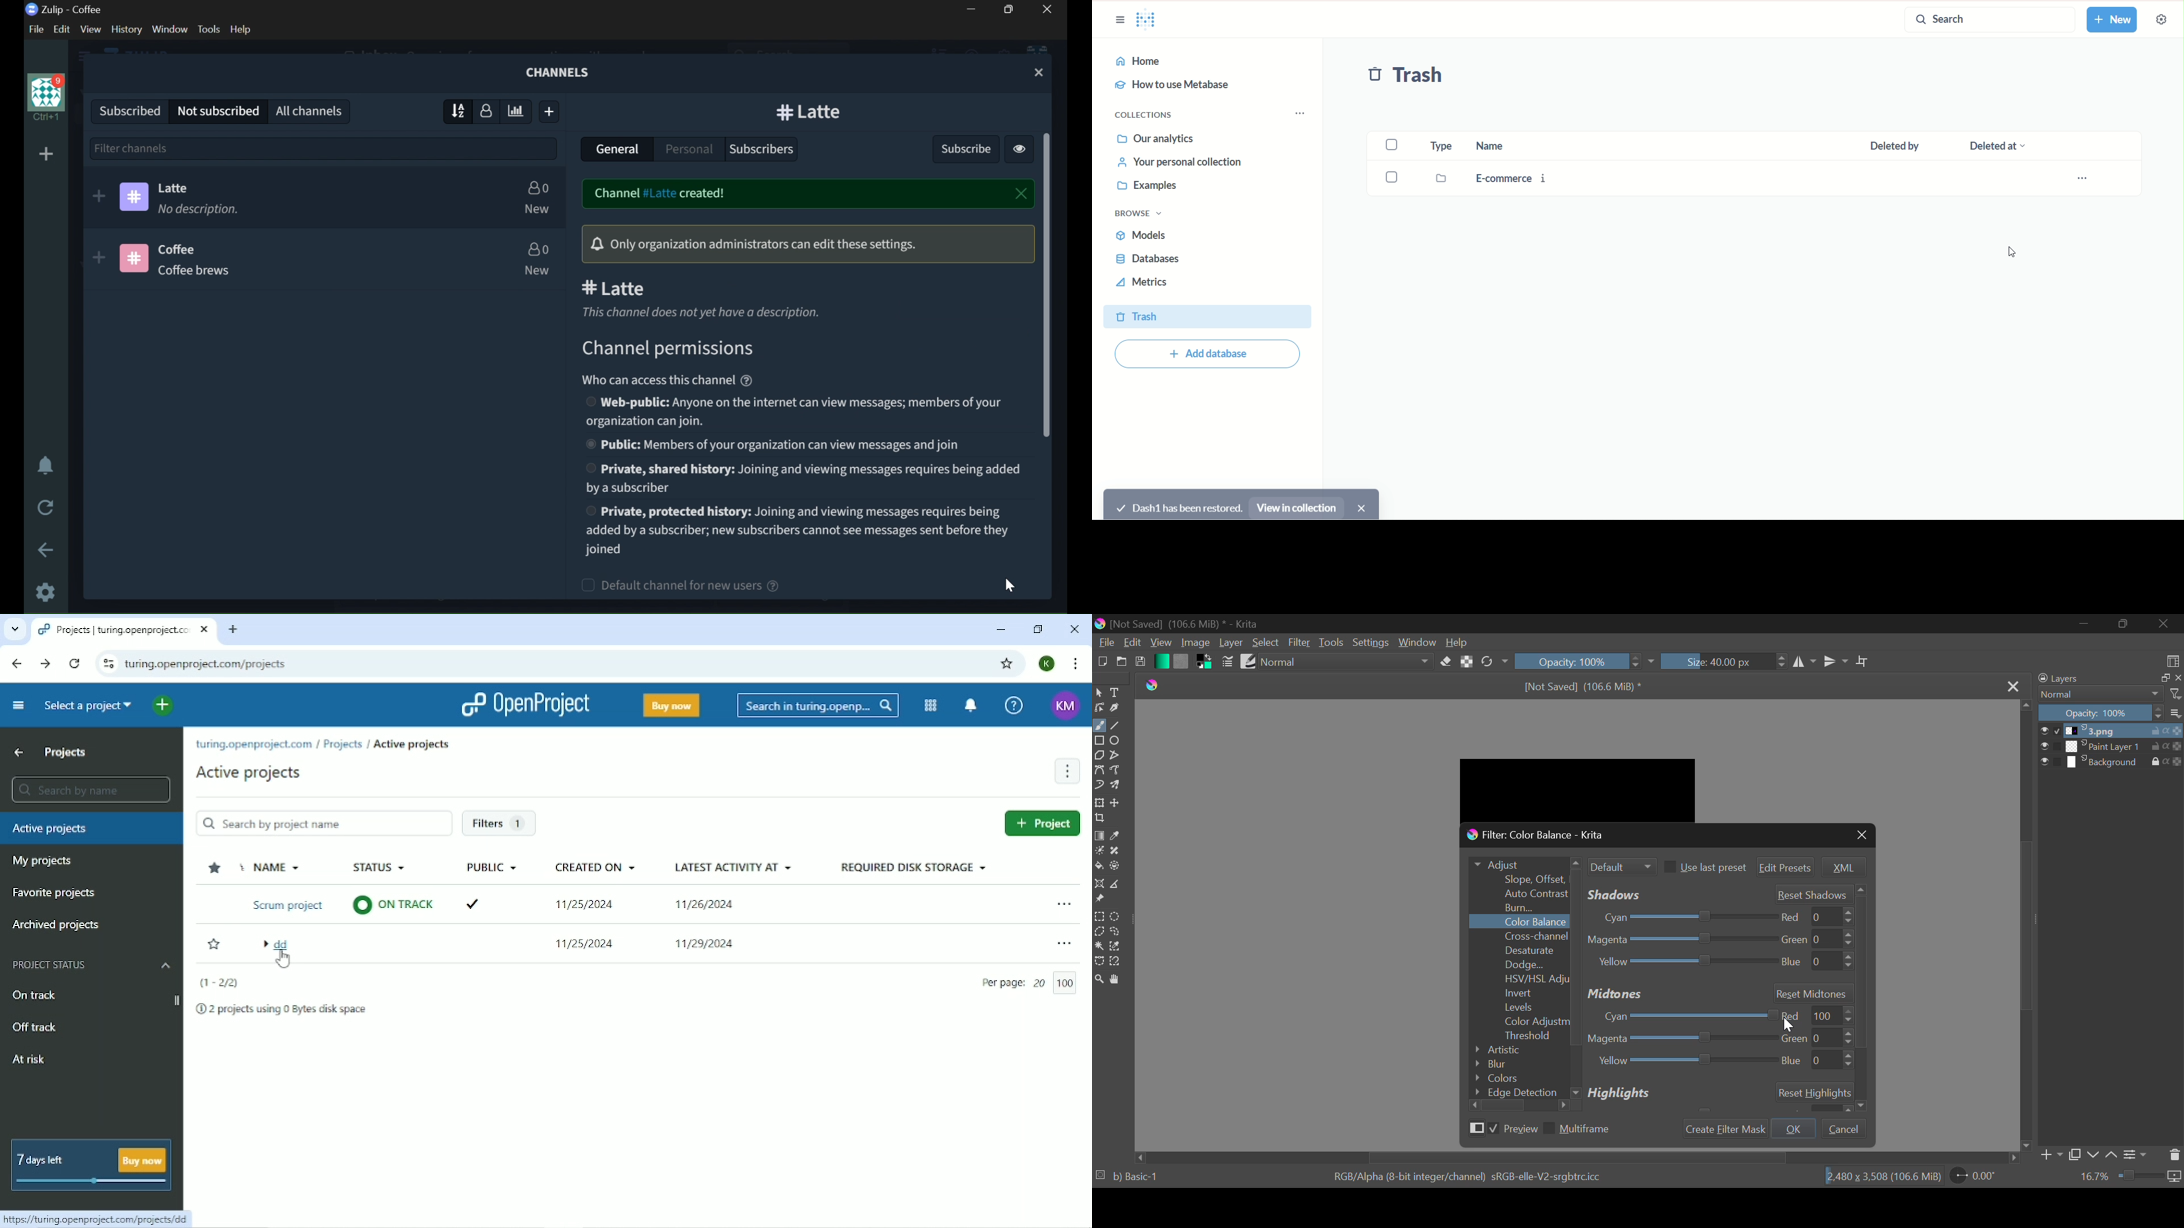 The height and width of the screenshot is (1232, 2184). Describe the element at coordinates (929, 706) in the screenshot. I see `Modules` at that location.